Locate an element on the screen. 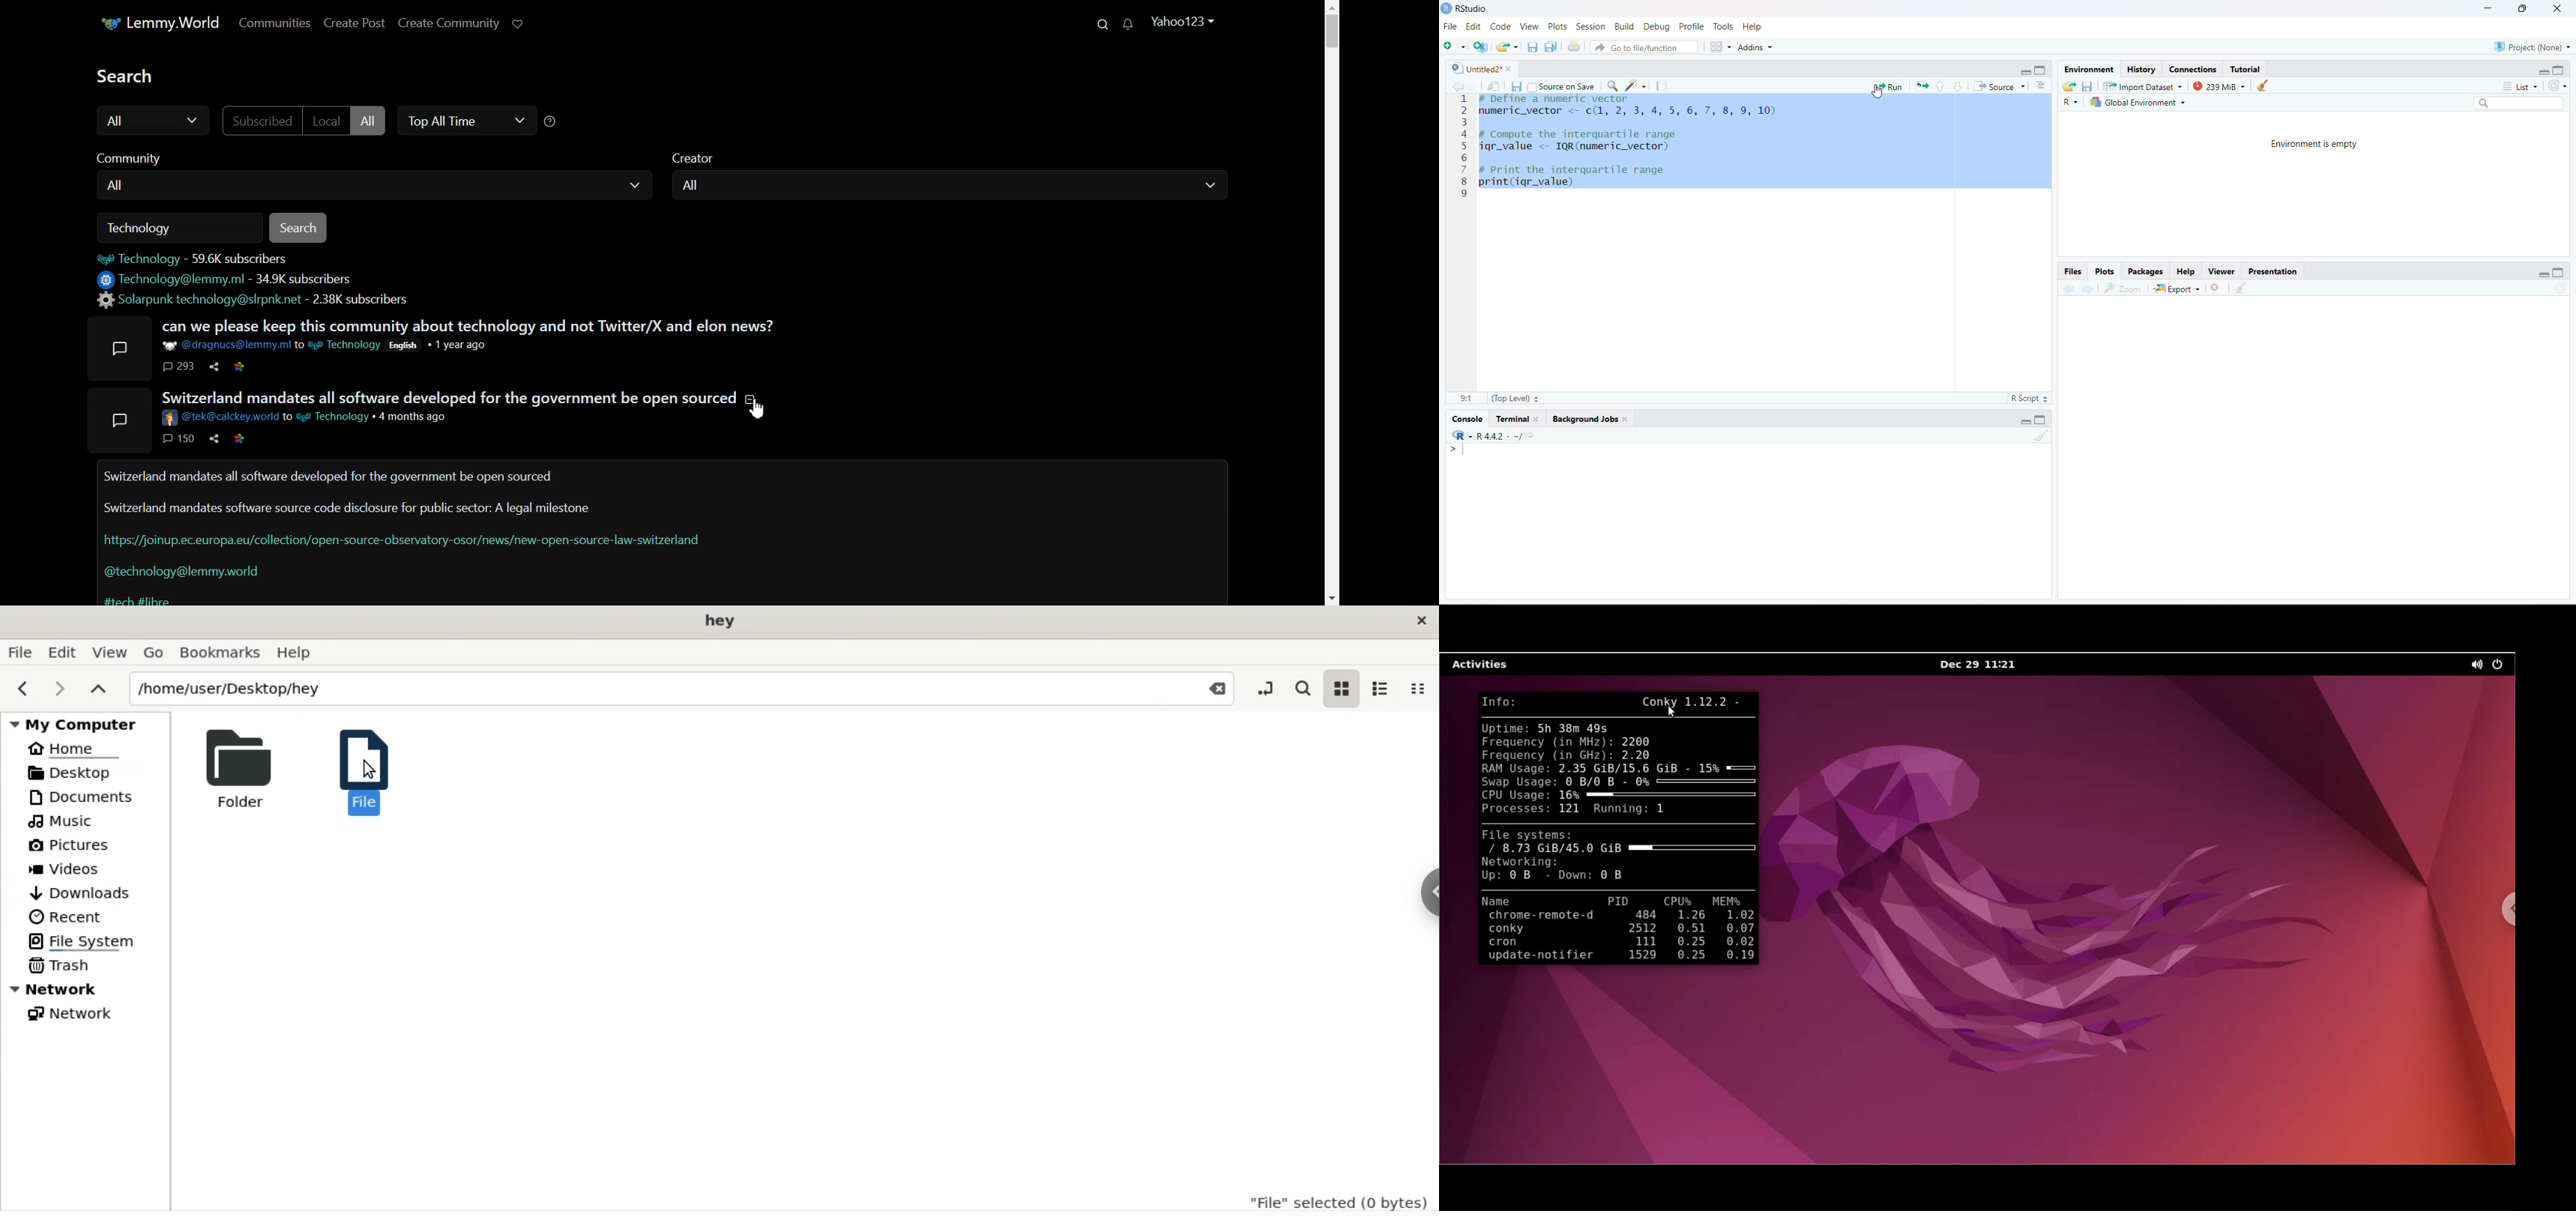  View is located at coordinates (1531, 26).